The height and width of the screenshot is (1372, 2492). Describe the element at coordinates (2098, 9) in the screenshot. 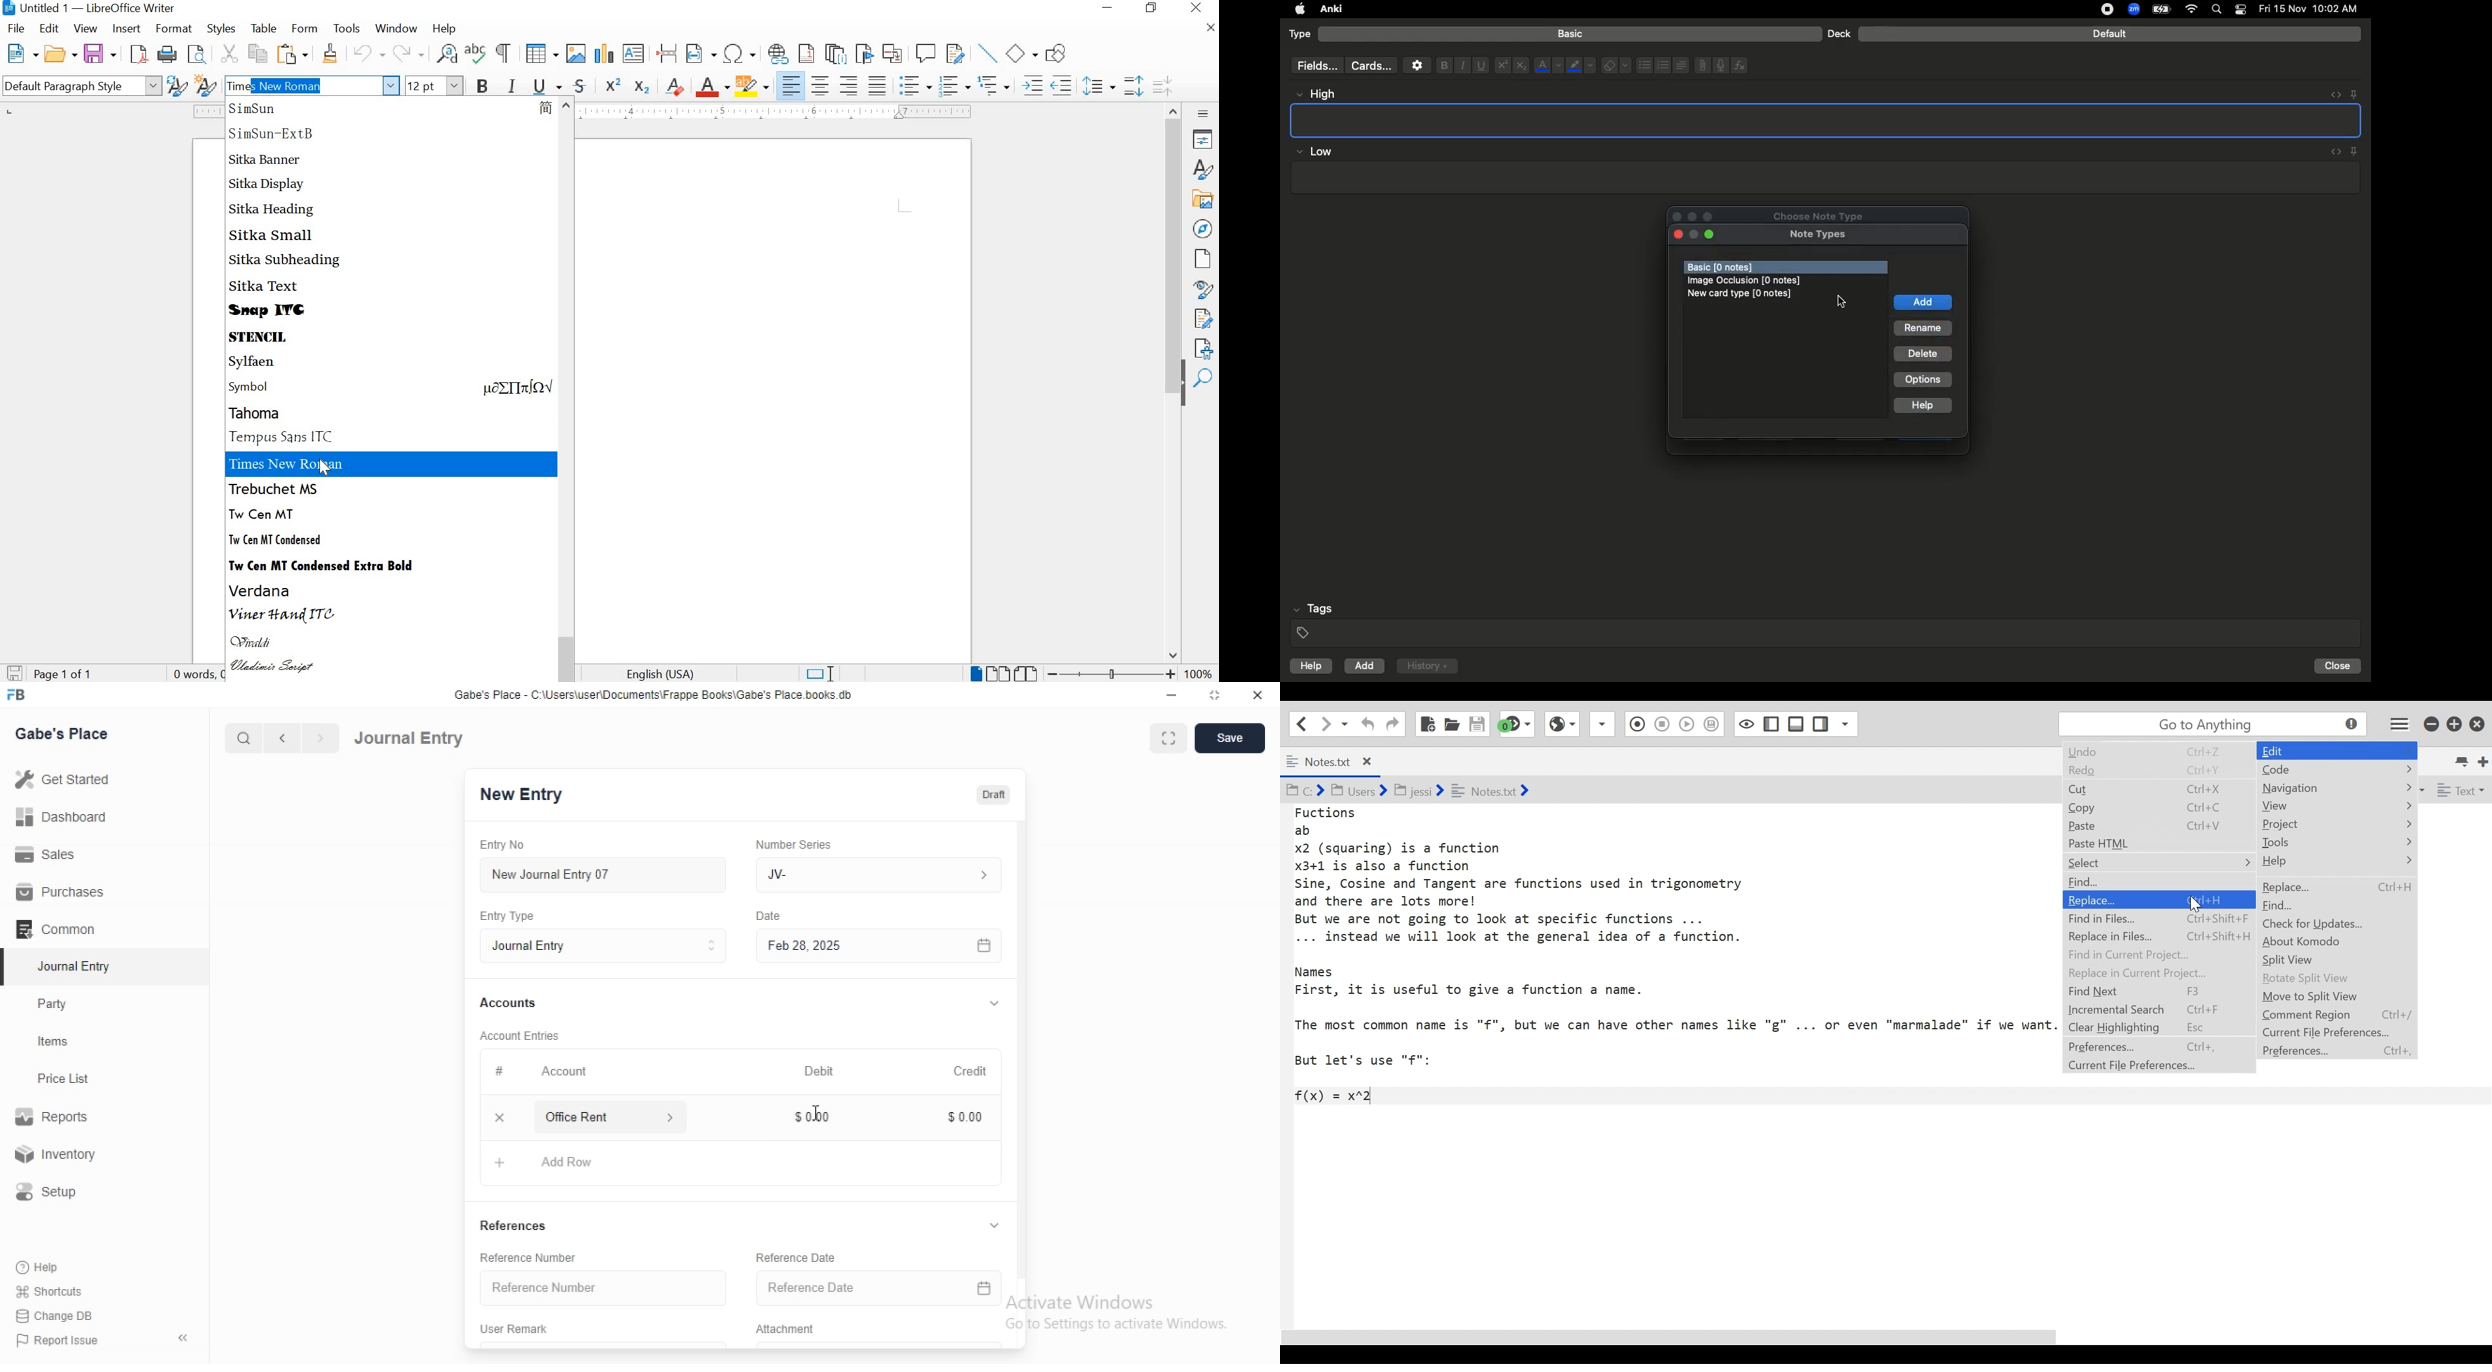

I see `recording` at that location.